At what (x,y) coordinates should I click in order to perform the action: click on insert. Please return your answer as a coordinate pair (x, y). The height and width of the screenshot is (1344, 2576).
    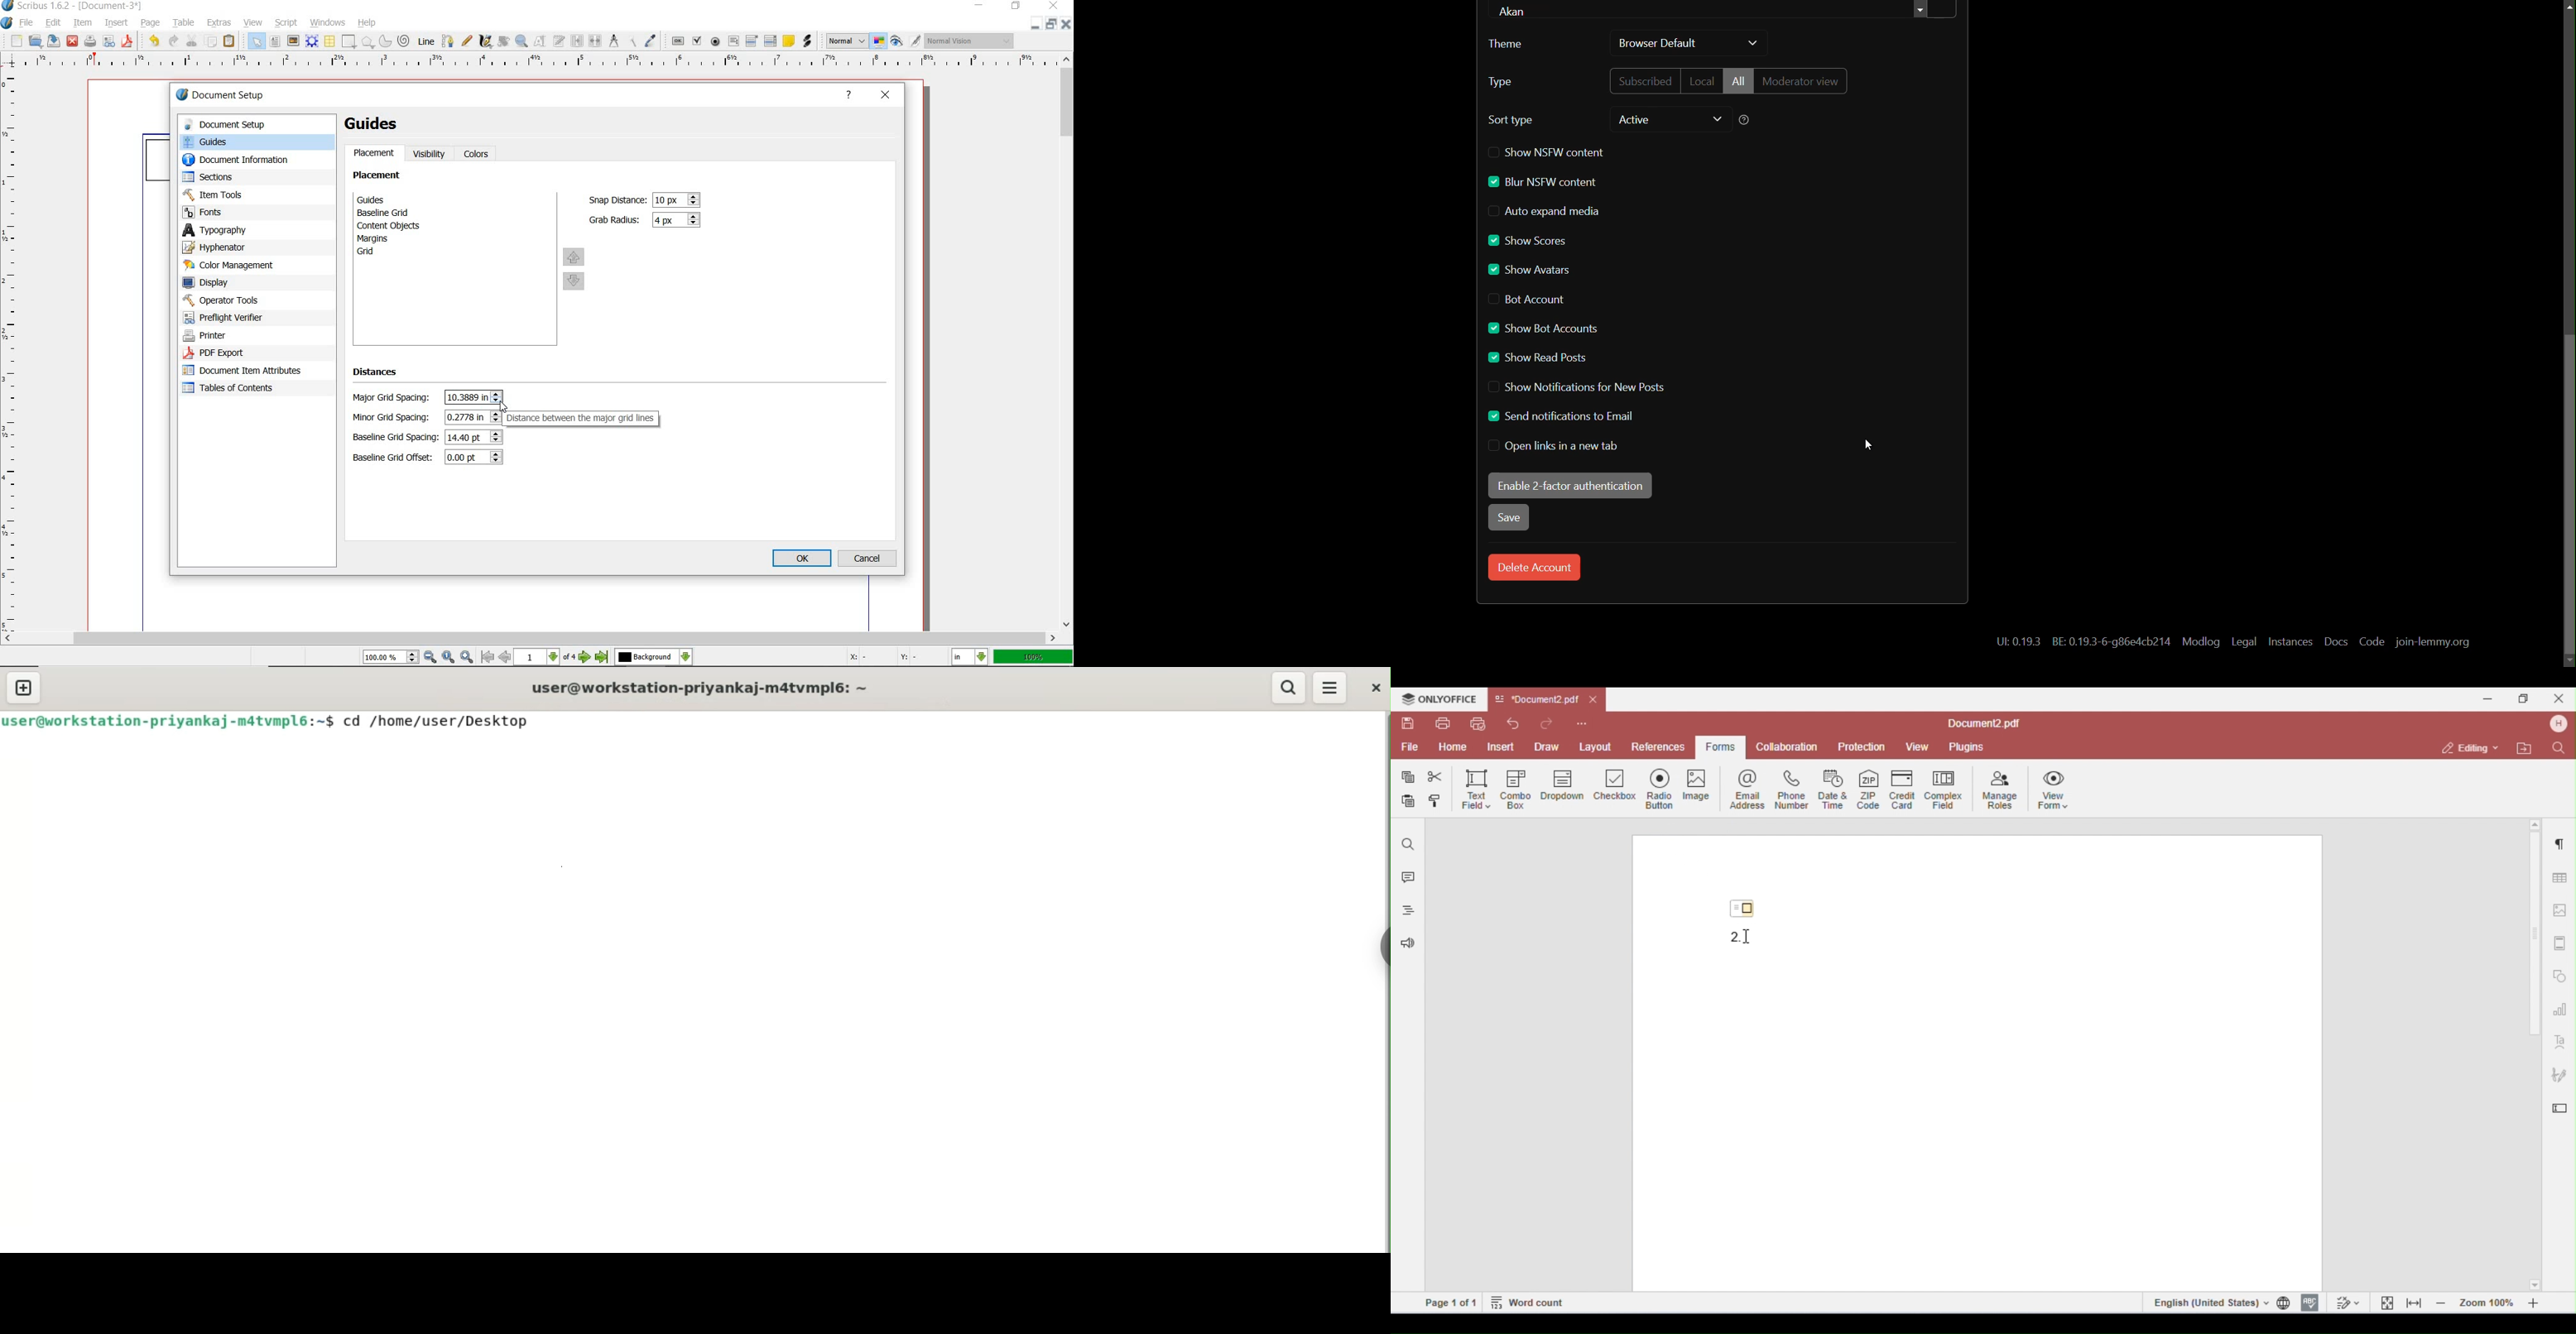
    Looking at the image, I should click on (116, 22).